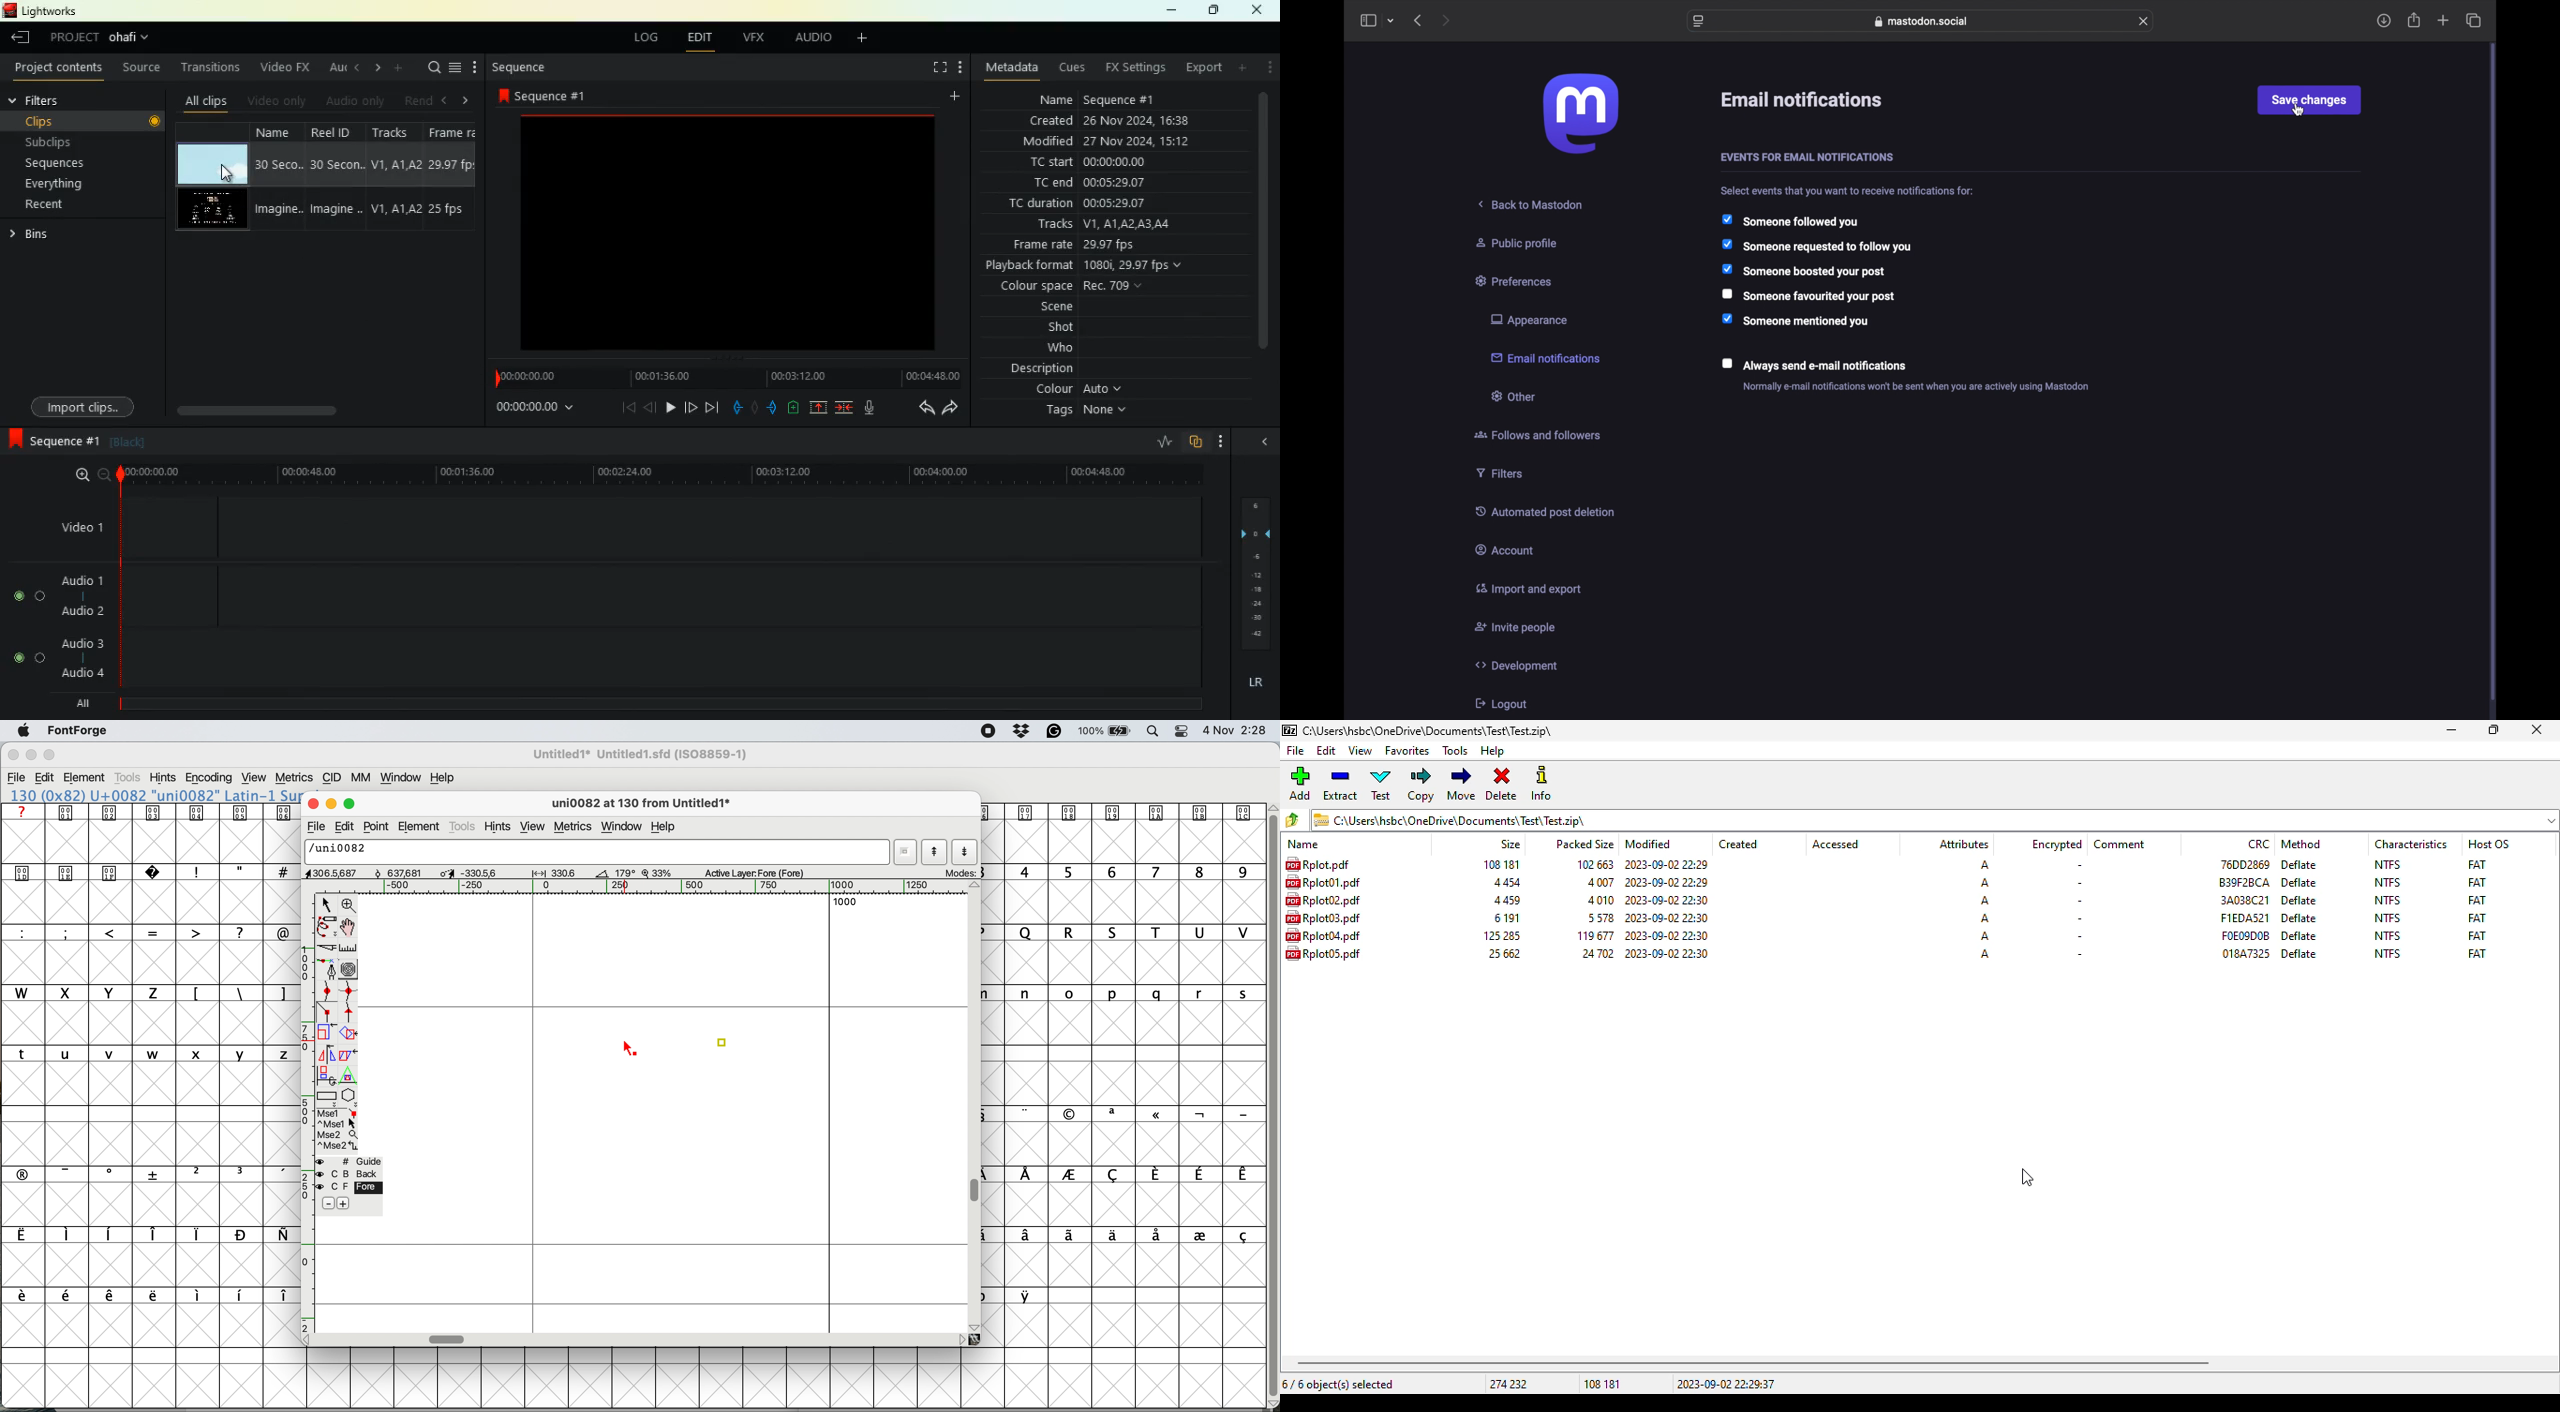 Image resolution: width=2576 pixels, height=1428 pixels. I want to click on symbol, so click(1029, 1296).